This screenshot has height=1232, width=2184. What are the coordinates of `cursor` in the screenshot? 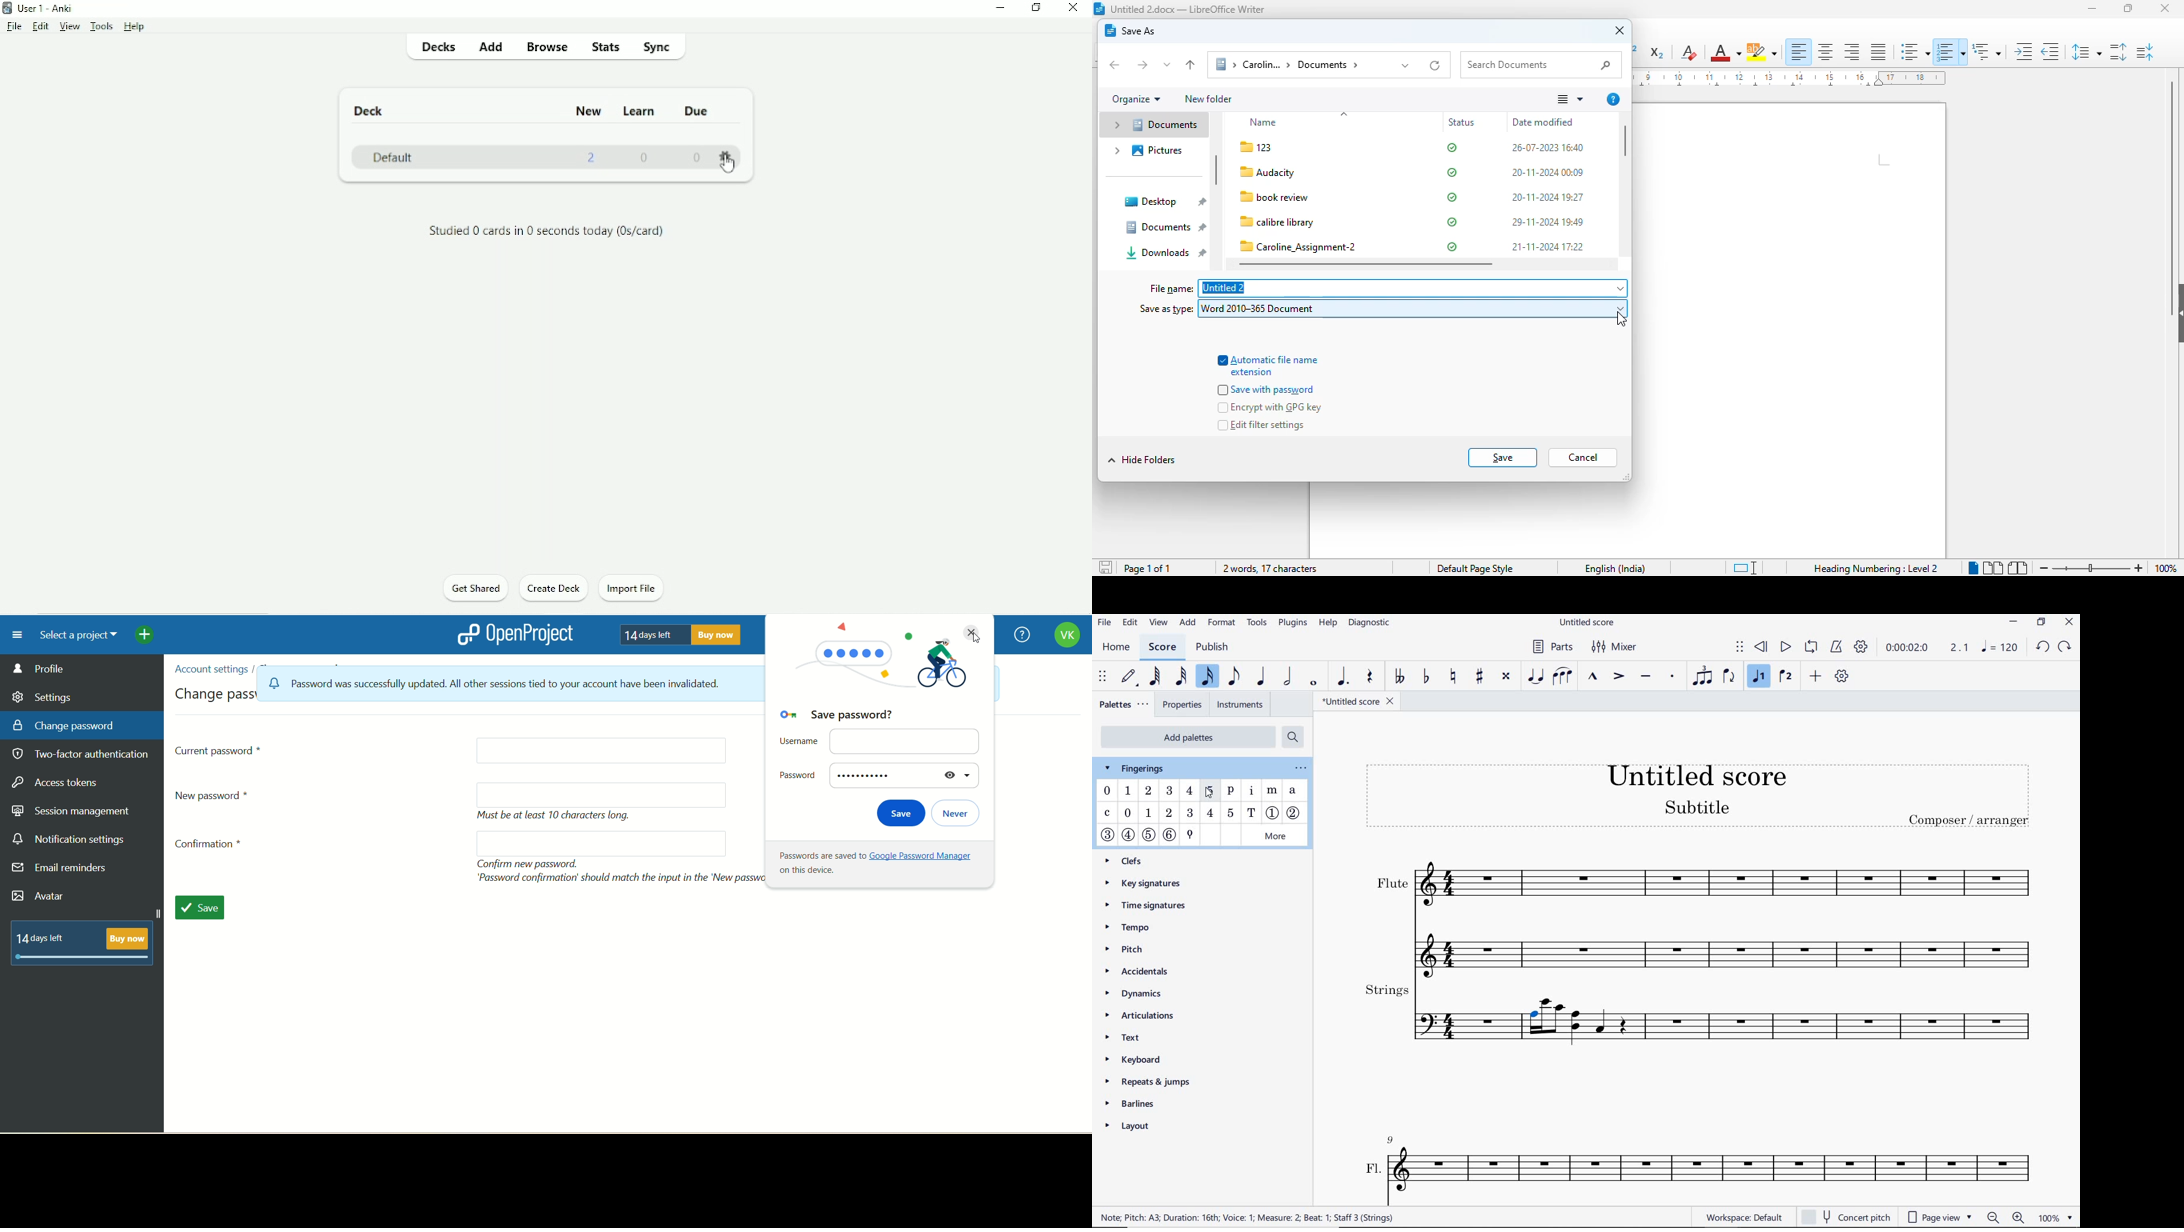 It's located at (978, 641).